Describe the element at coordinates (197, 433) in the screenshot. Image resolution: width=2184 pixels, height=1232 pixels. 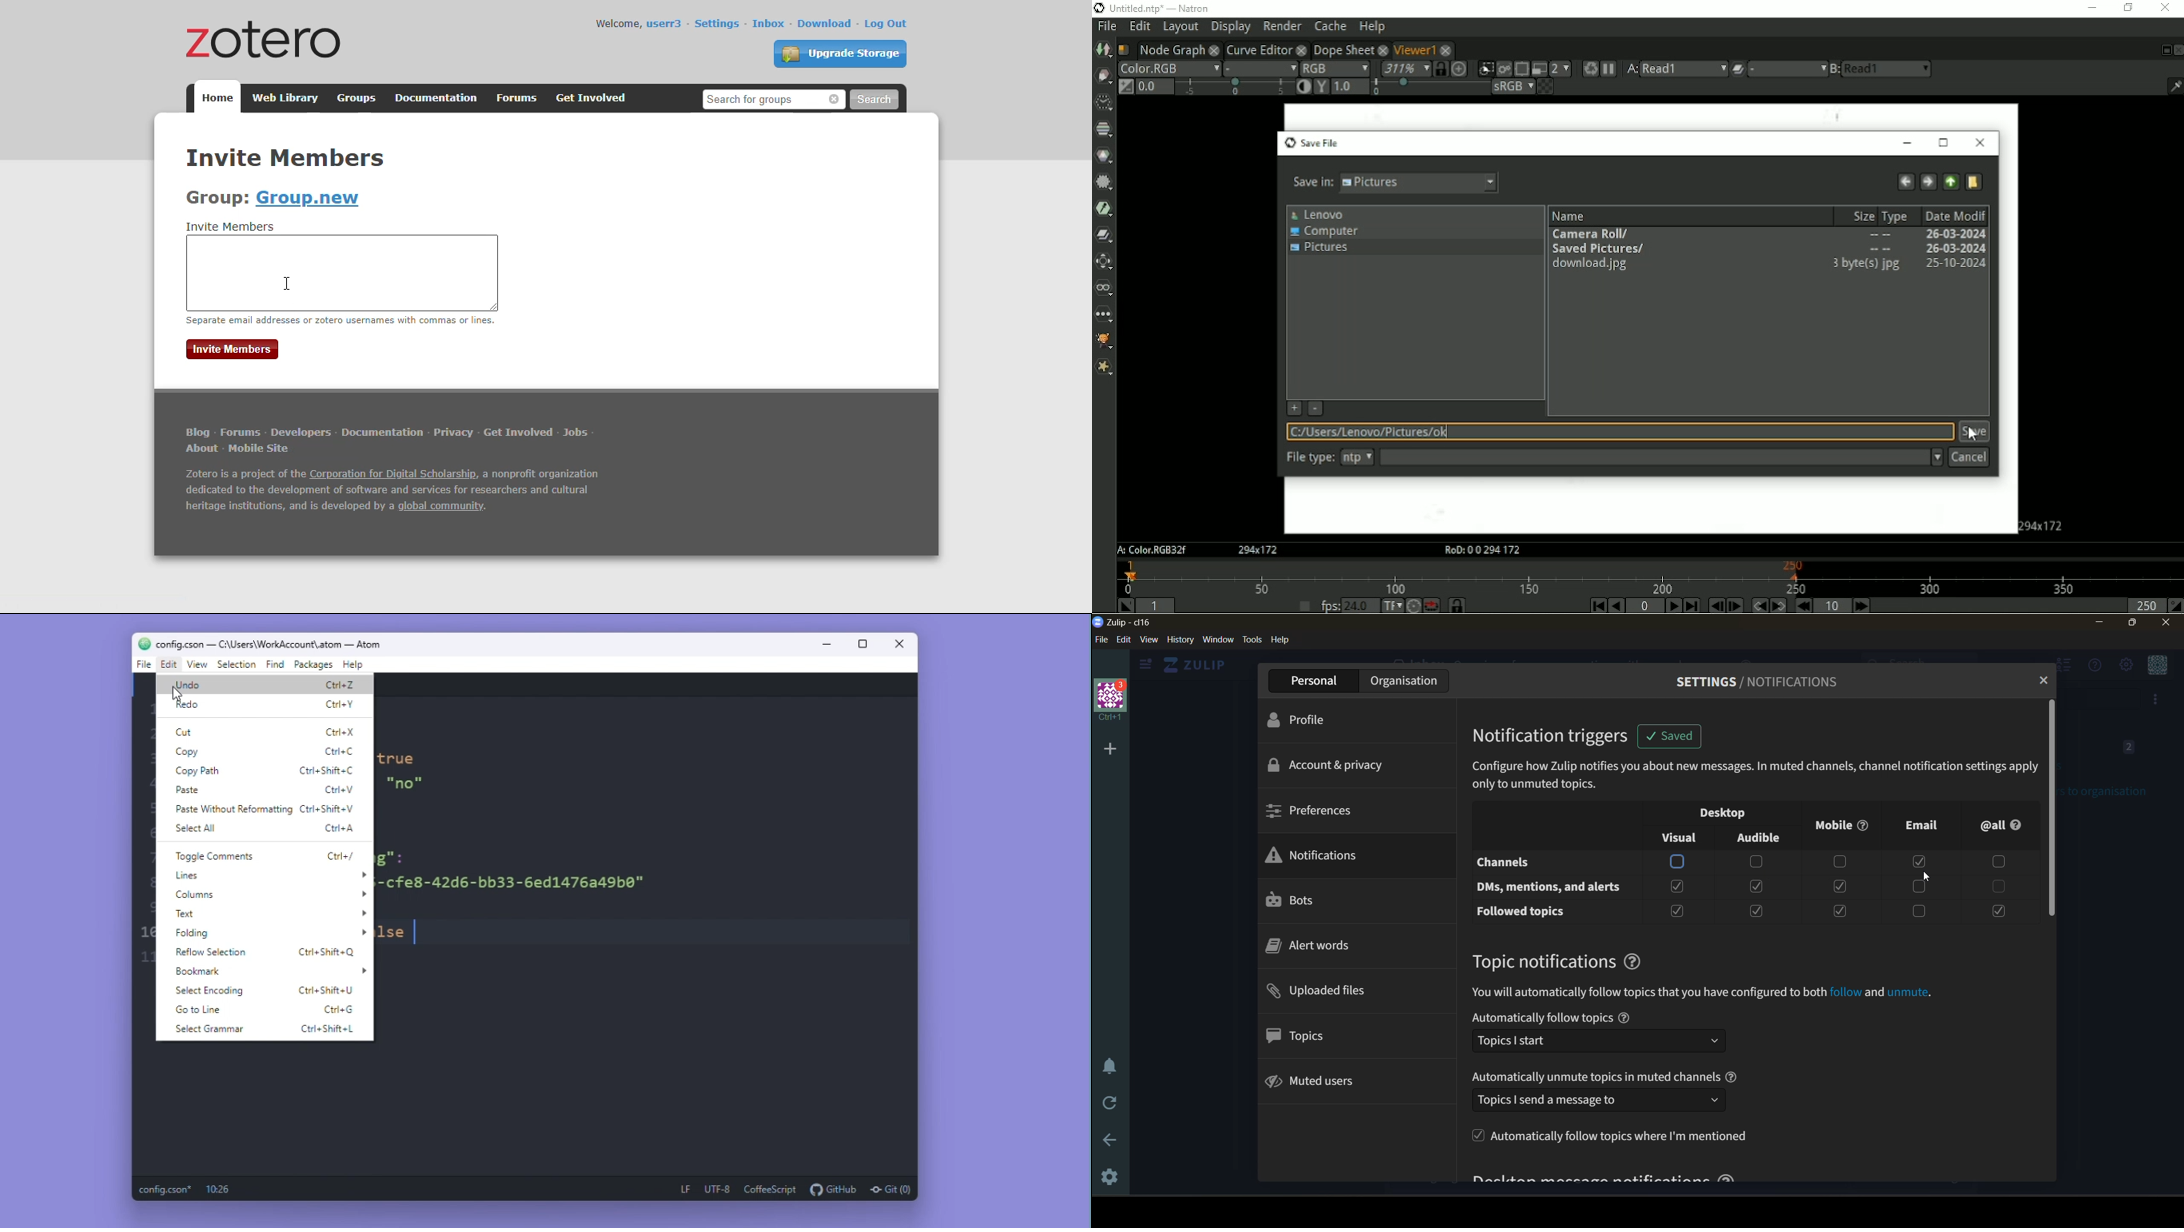
I see `blog` at that location.